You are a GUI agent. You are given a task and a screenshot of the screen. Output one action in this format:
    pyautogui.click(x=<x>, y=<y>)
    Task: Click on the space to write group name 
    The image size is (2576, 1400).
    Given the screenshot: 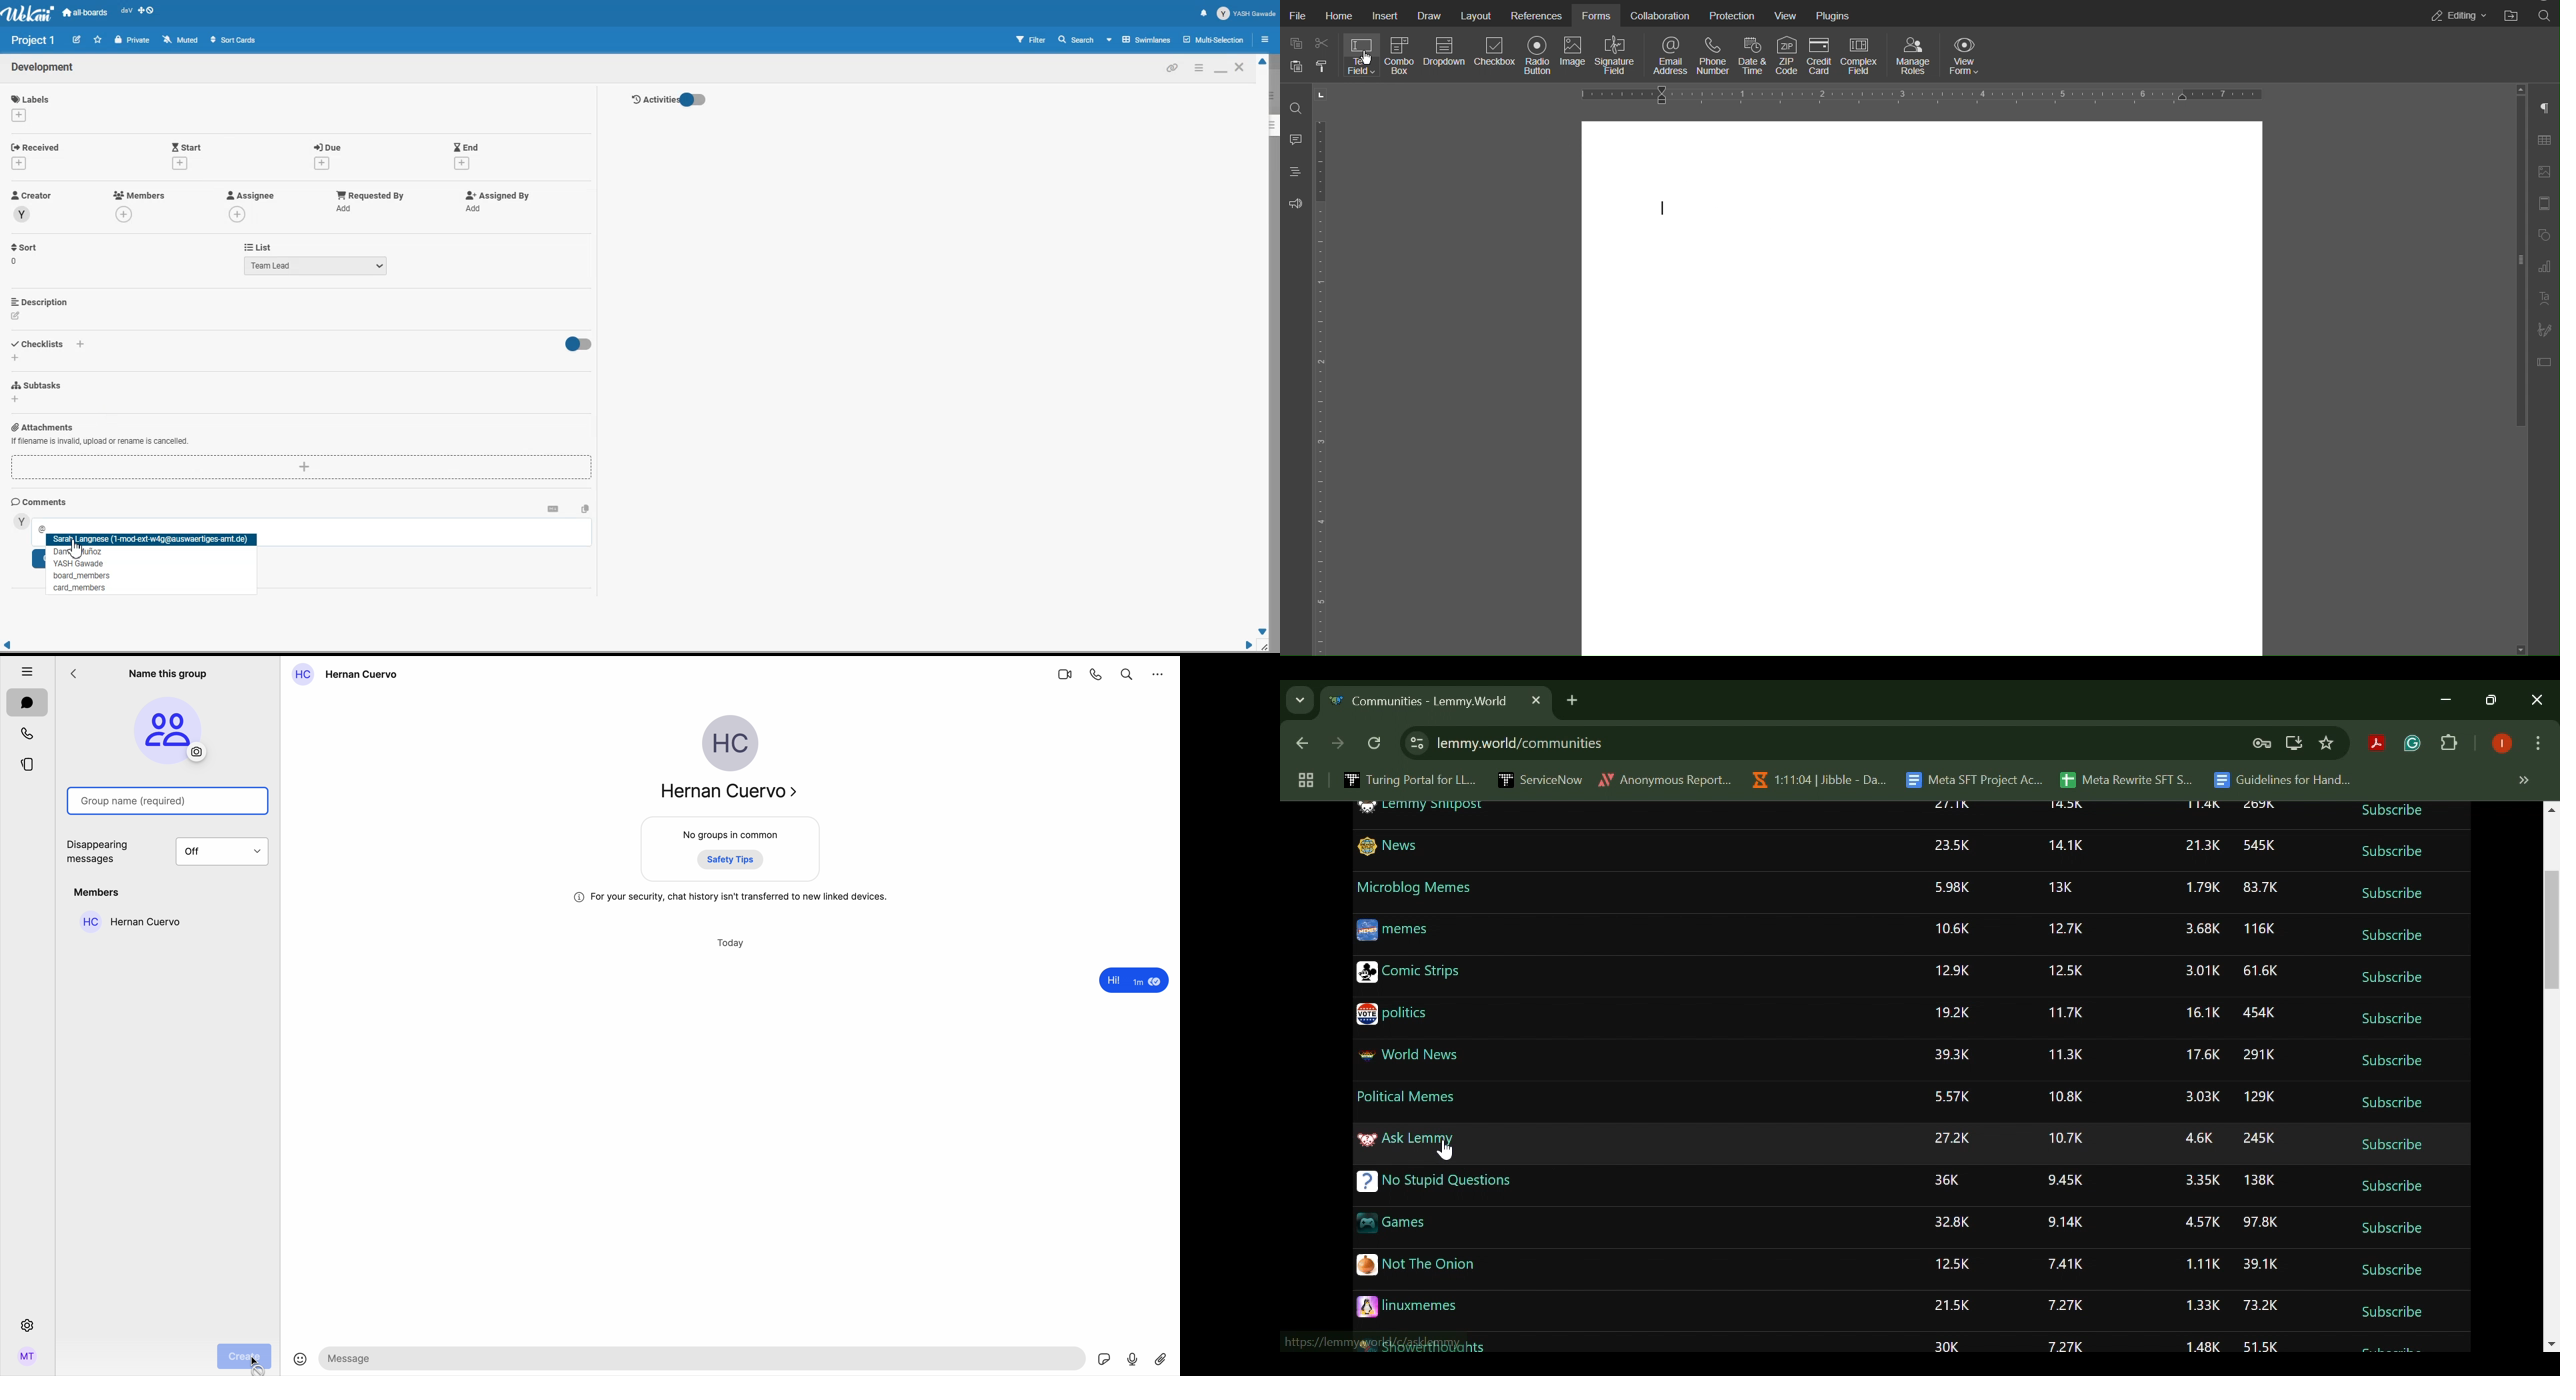 What is the action you would take?
    pyautogui.click(x=171, y=801)
    